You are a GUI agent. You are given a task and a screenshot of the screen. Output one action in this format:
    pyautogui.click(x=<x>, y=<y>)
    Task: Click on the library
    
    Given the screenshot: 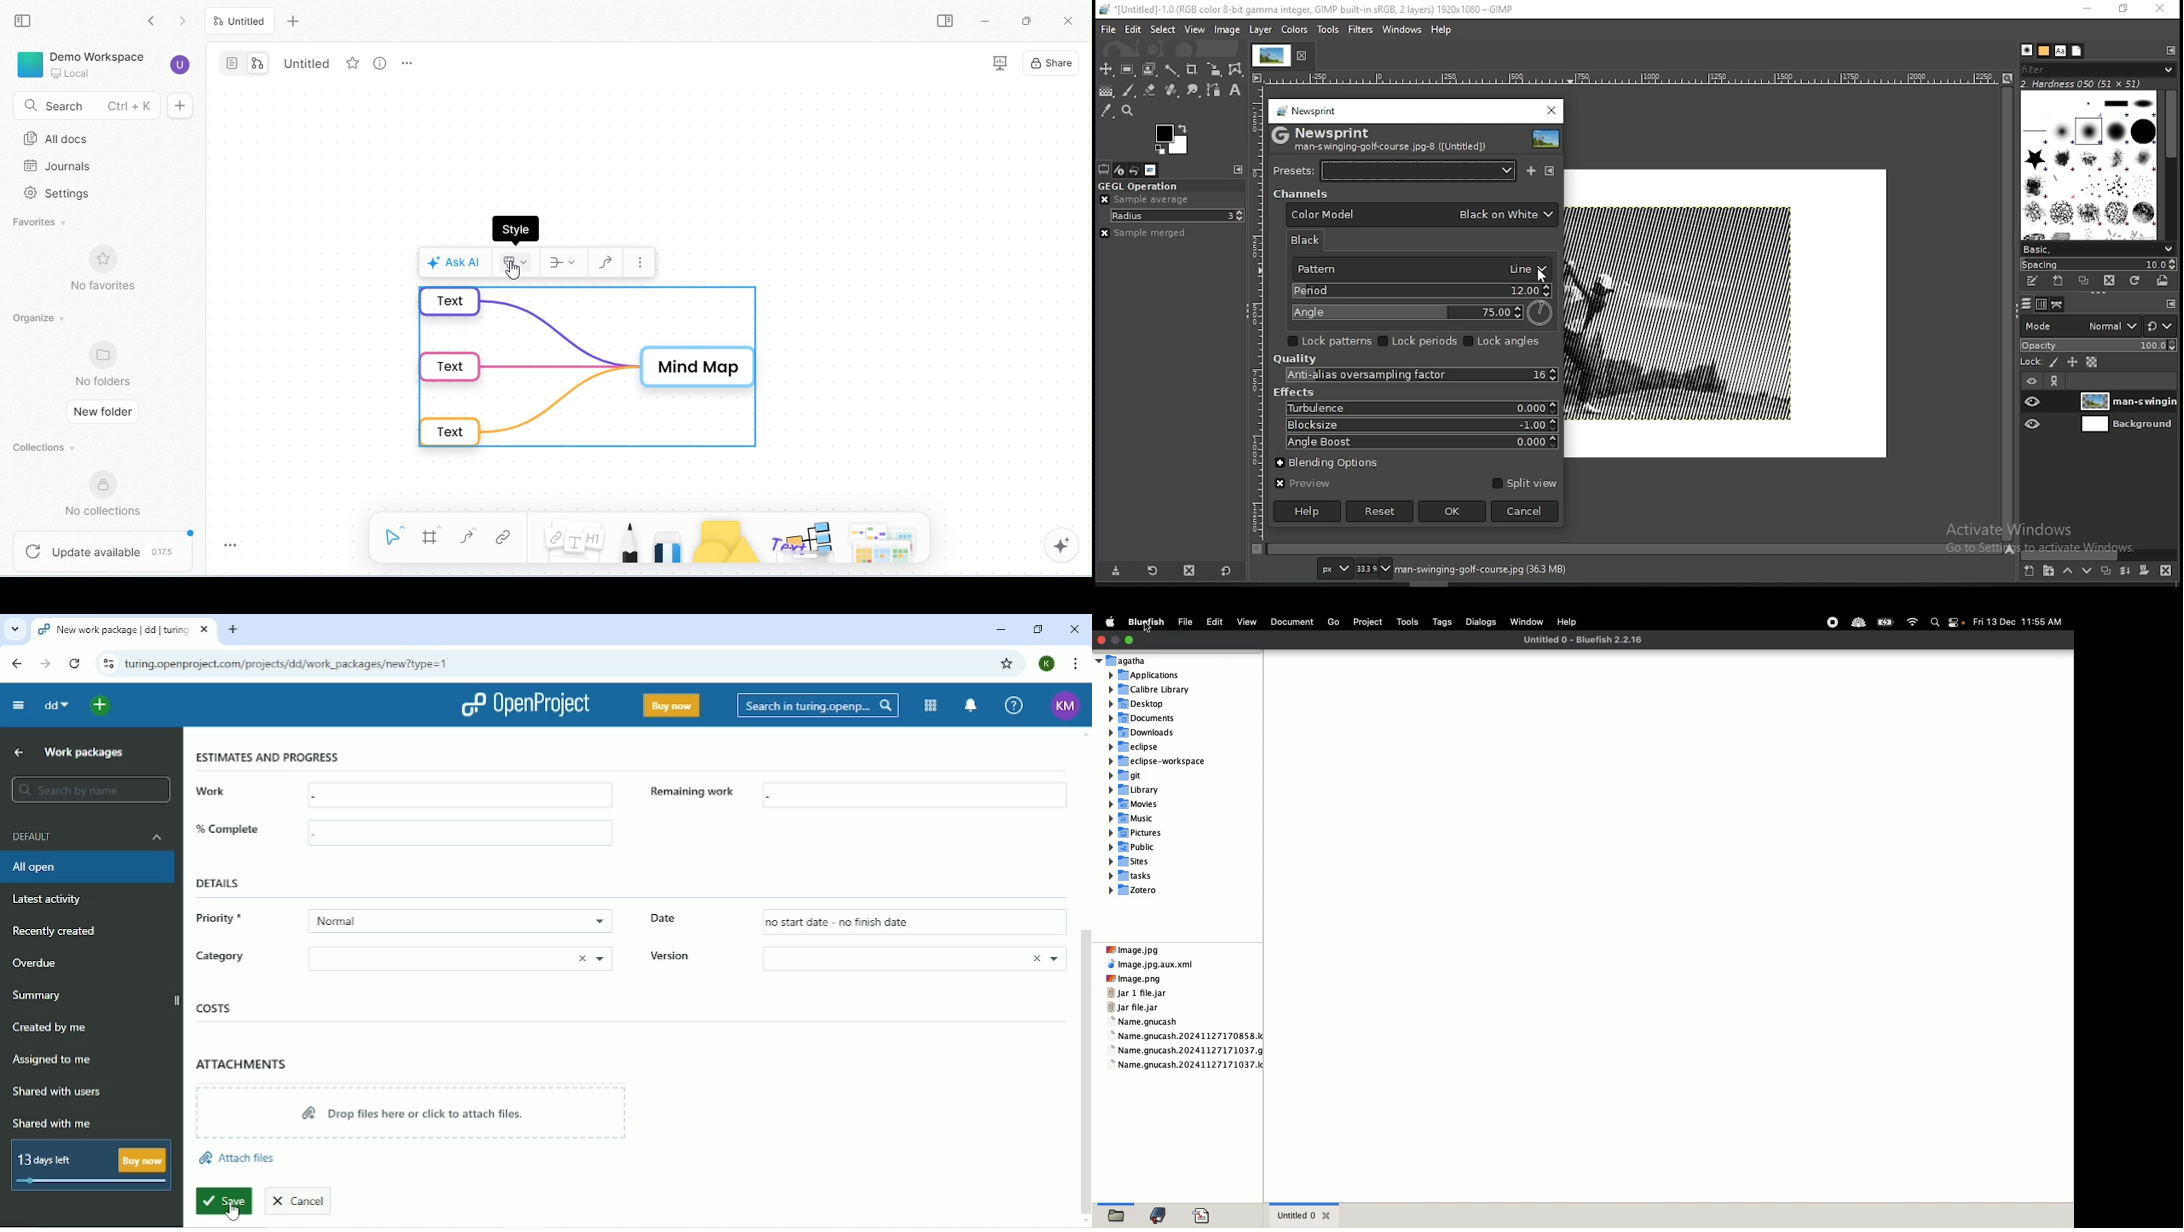 What is the action you would take?
    pyautogui.click(x=1150, y=688)
    